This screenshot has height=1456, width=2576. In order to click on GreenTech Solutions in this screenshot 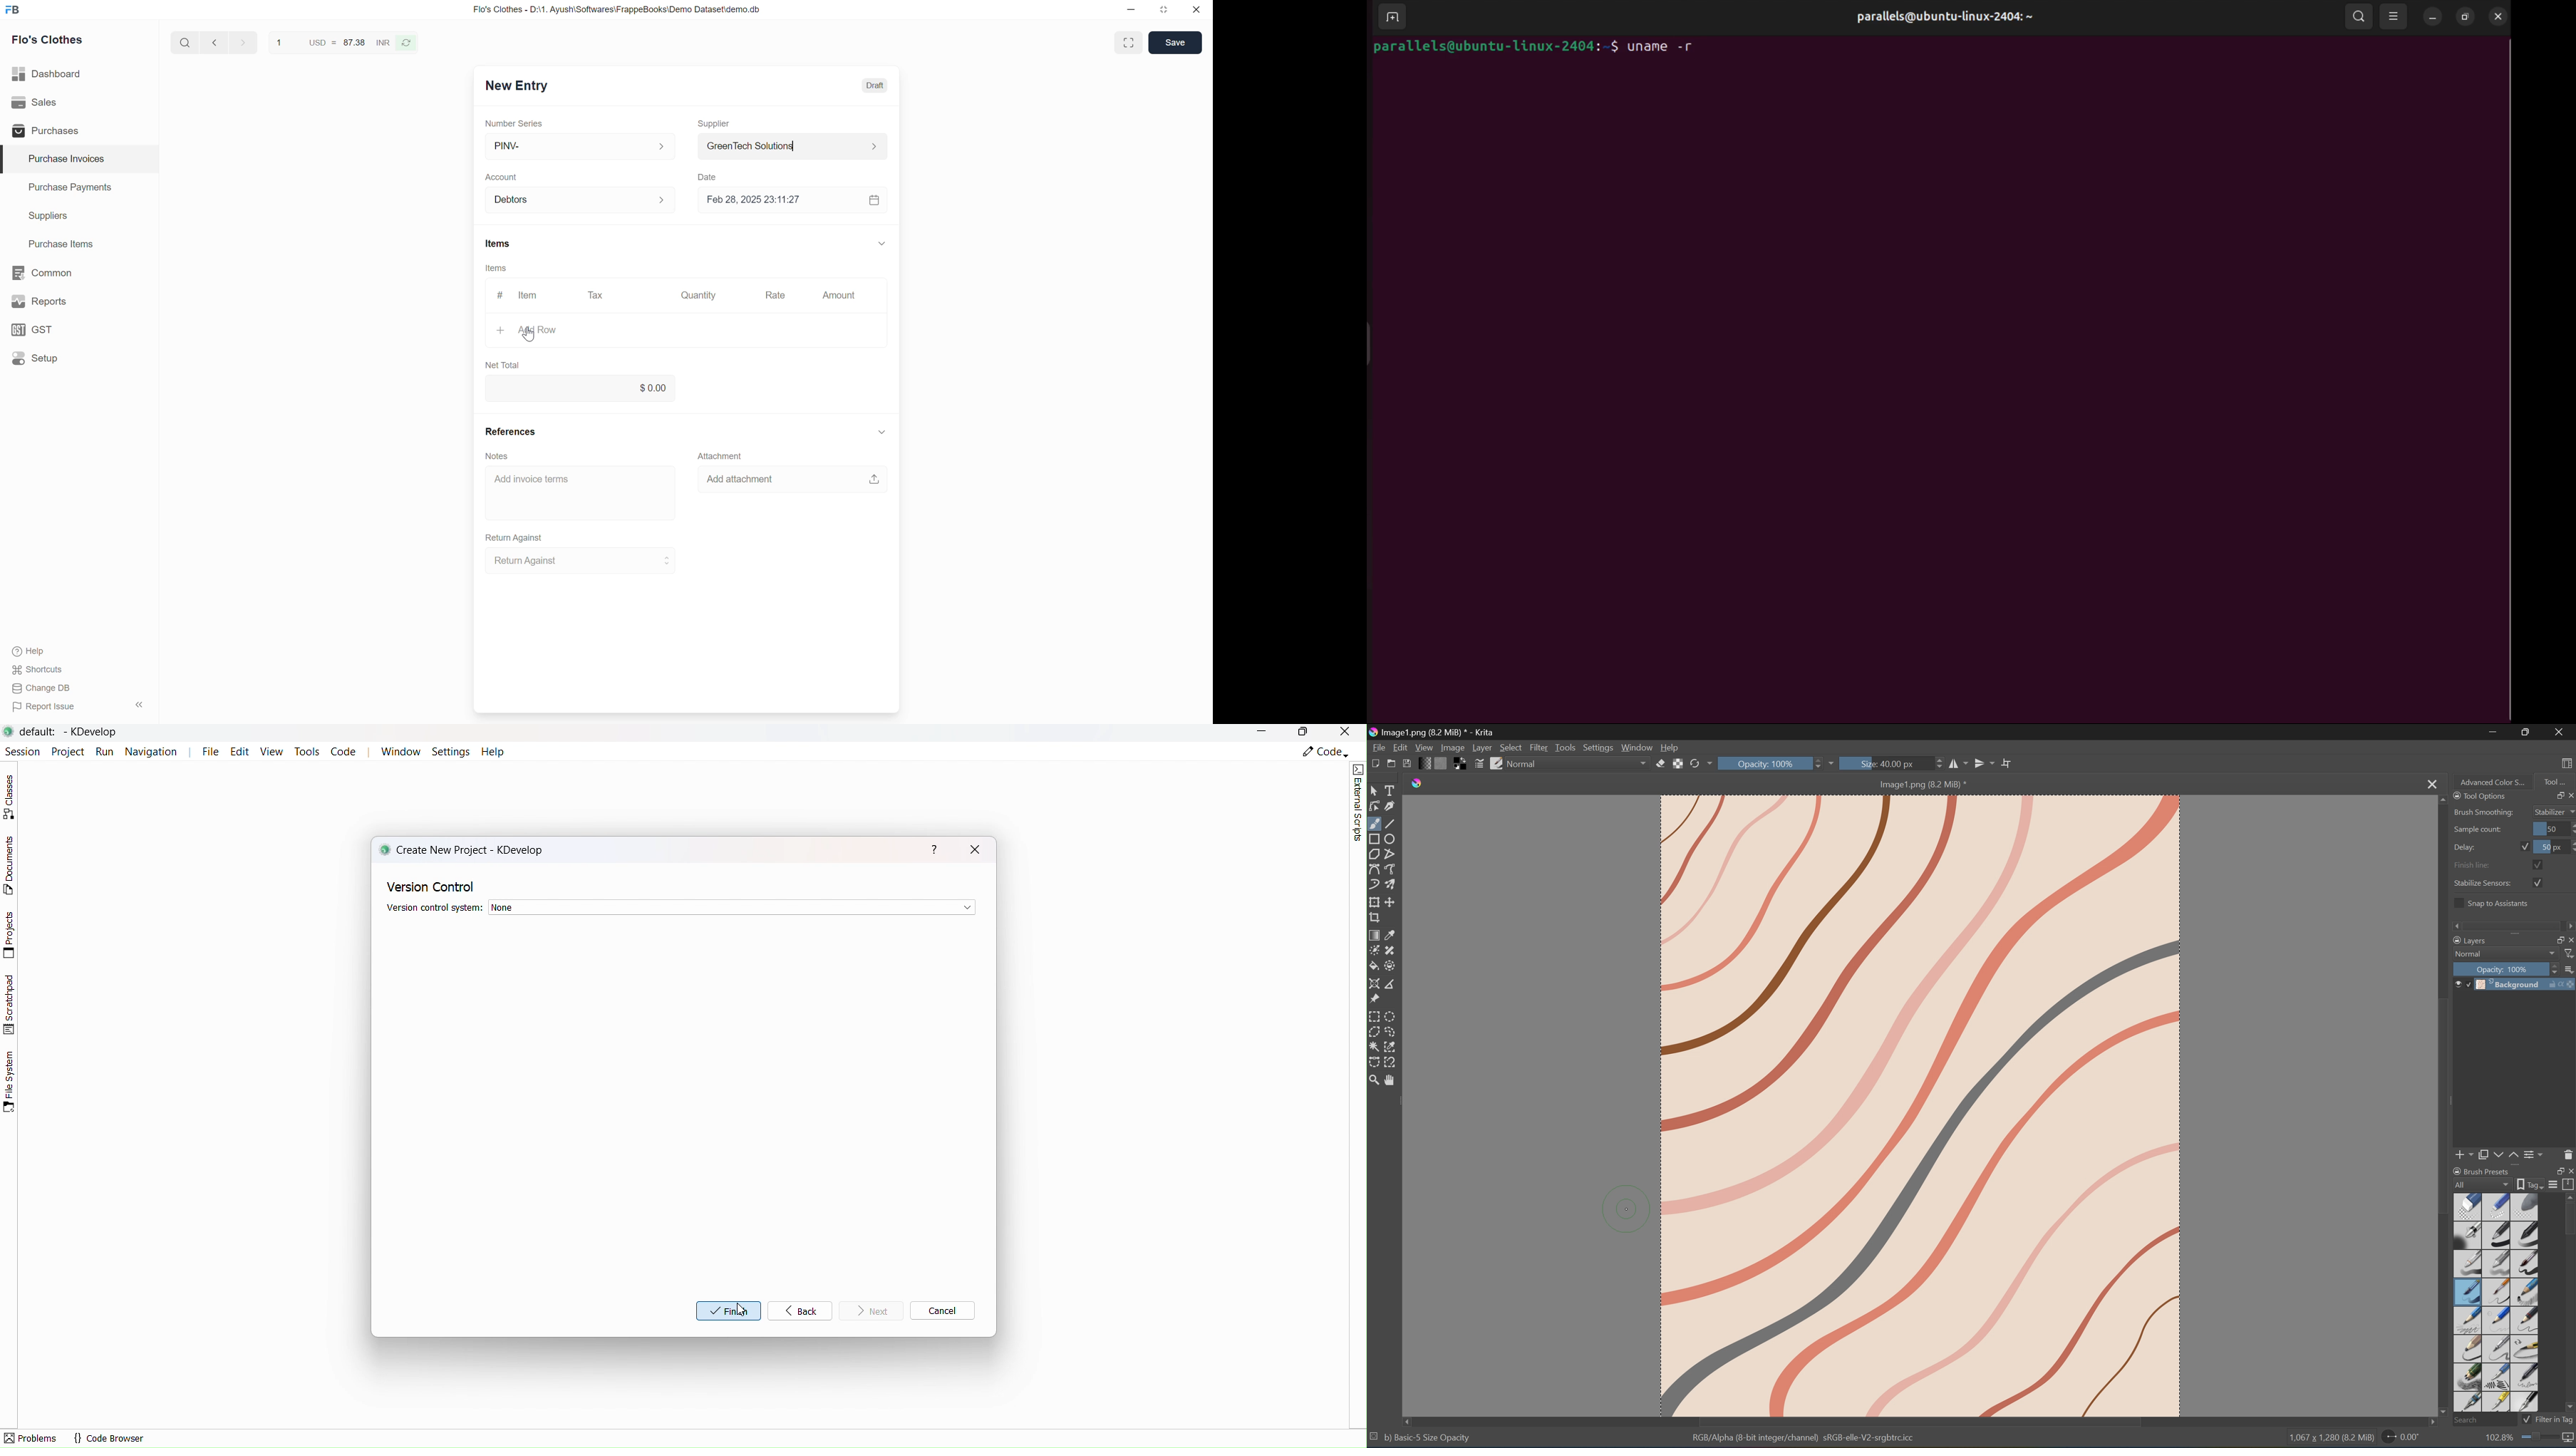, I will do `click(793, 147)`.